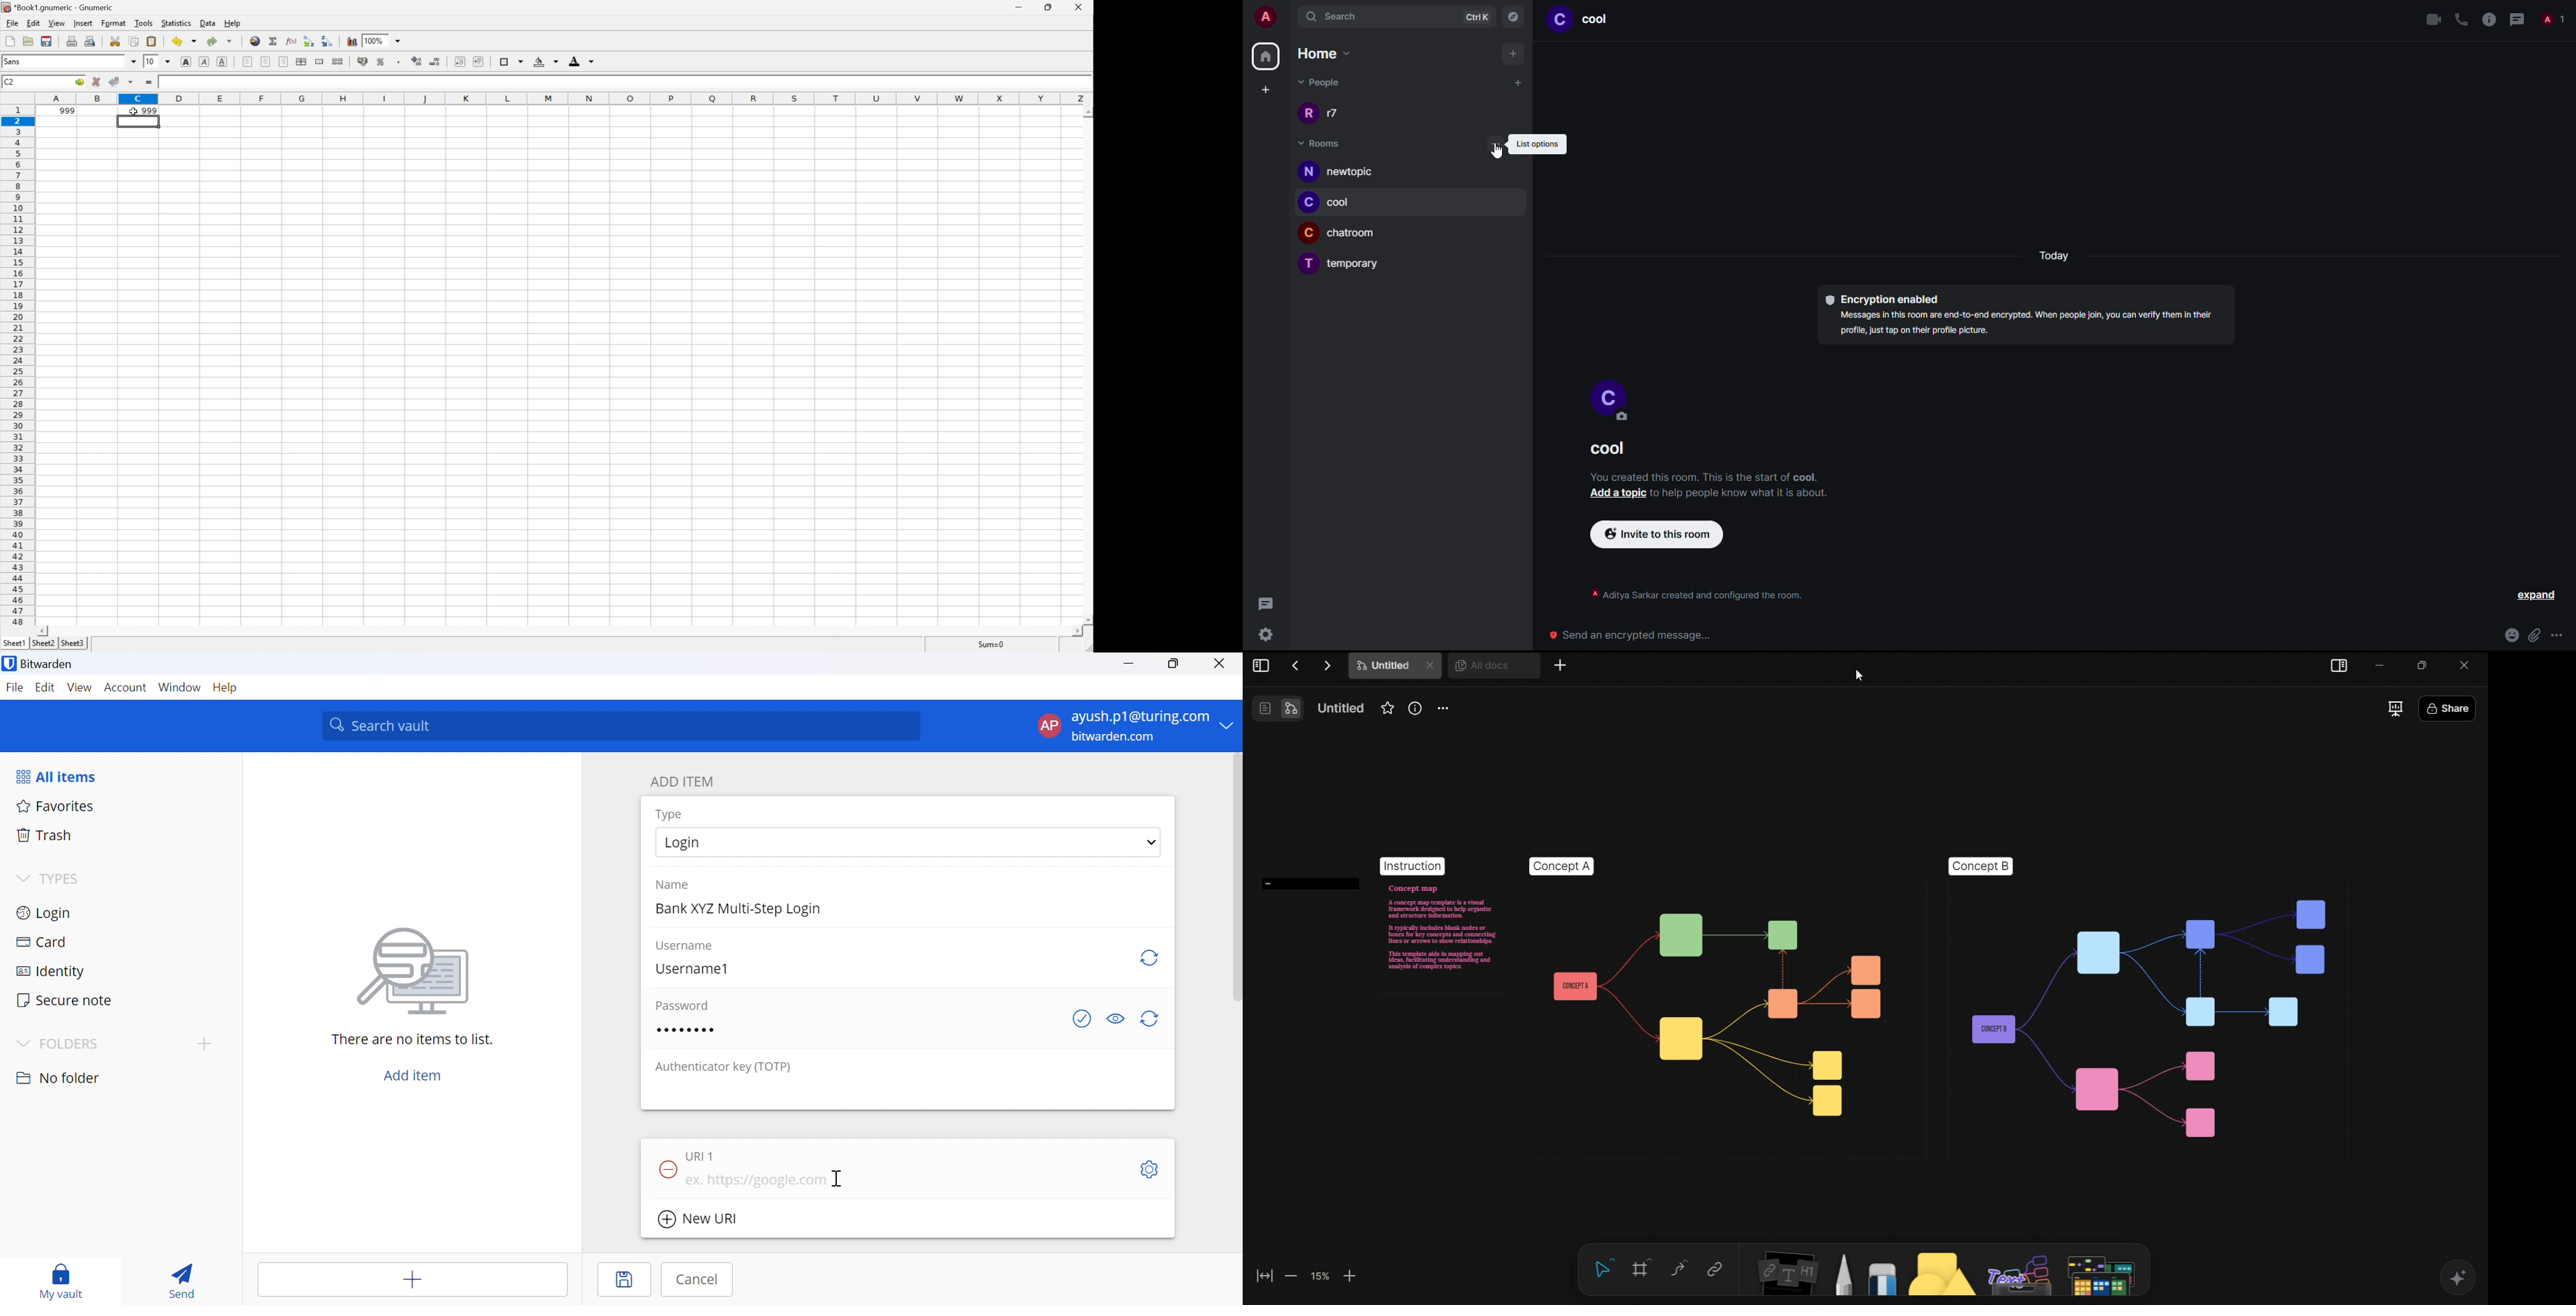 The height and width of the screenshot is (1316, 2576). I want to click on home, so click(1264, 56).